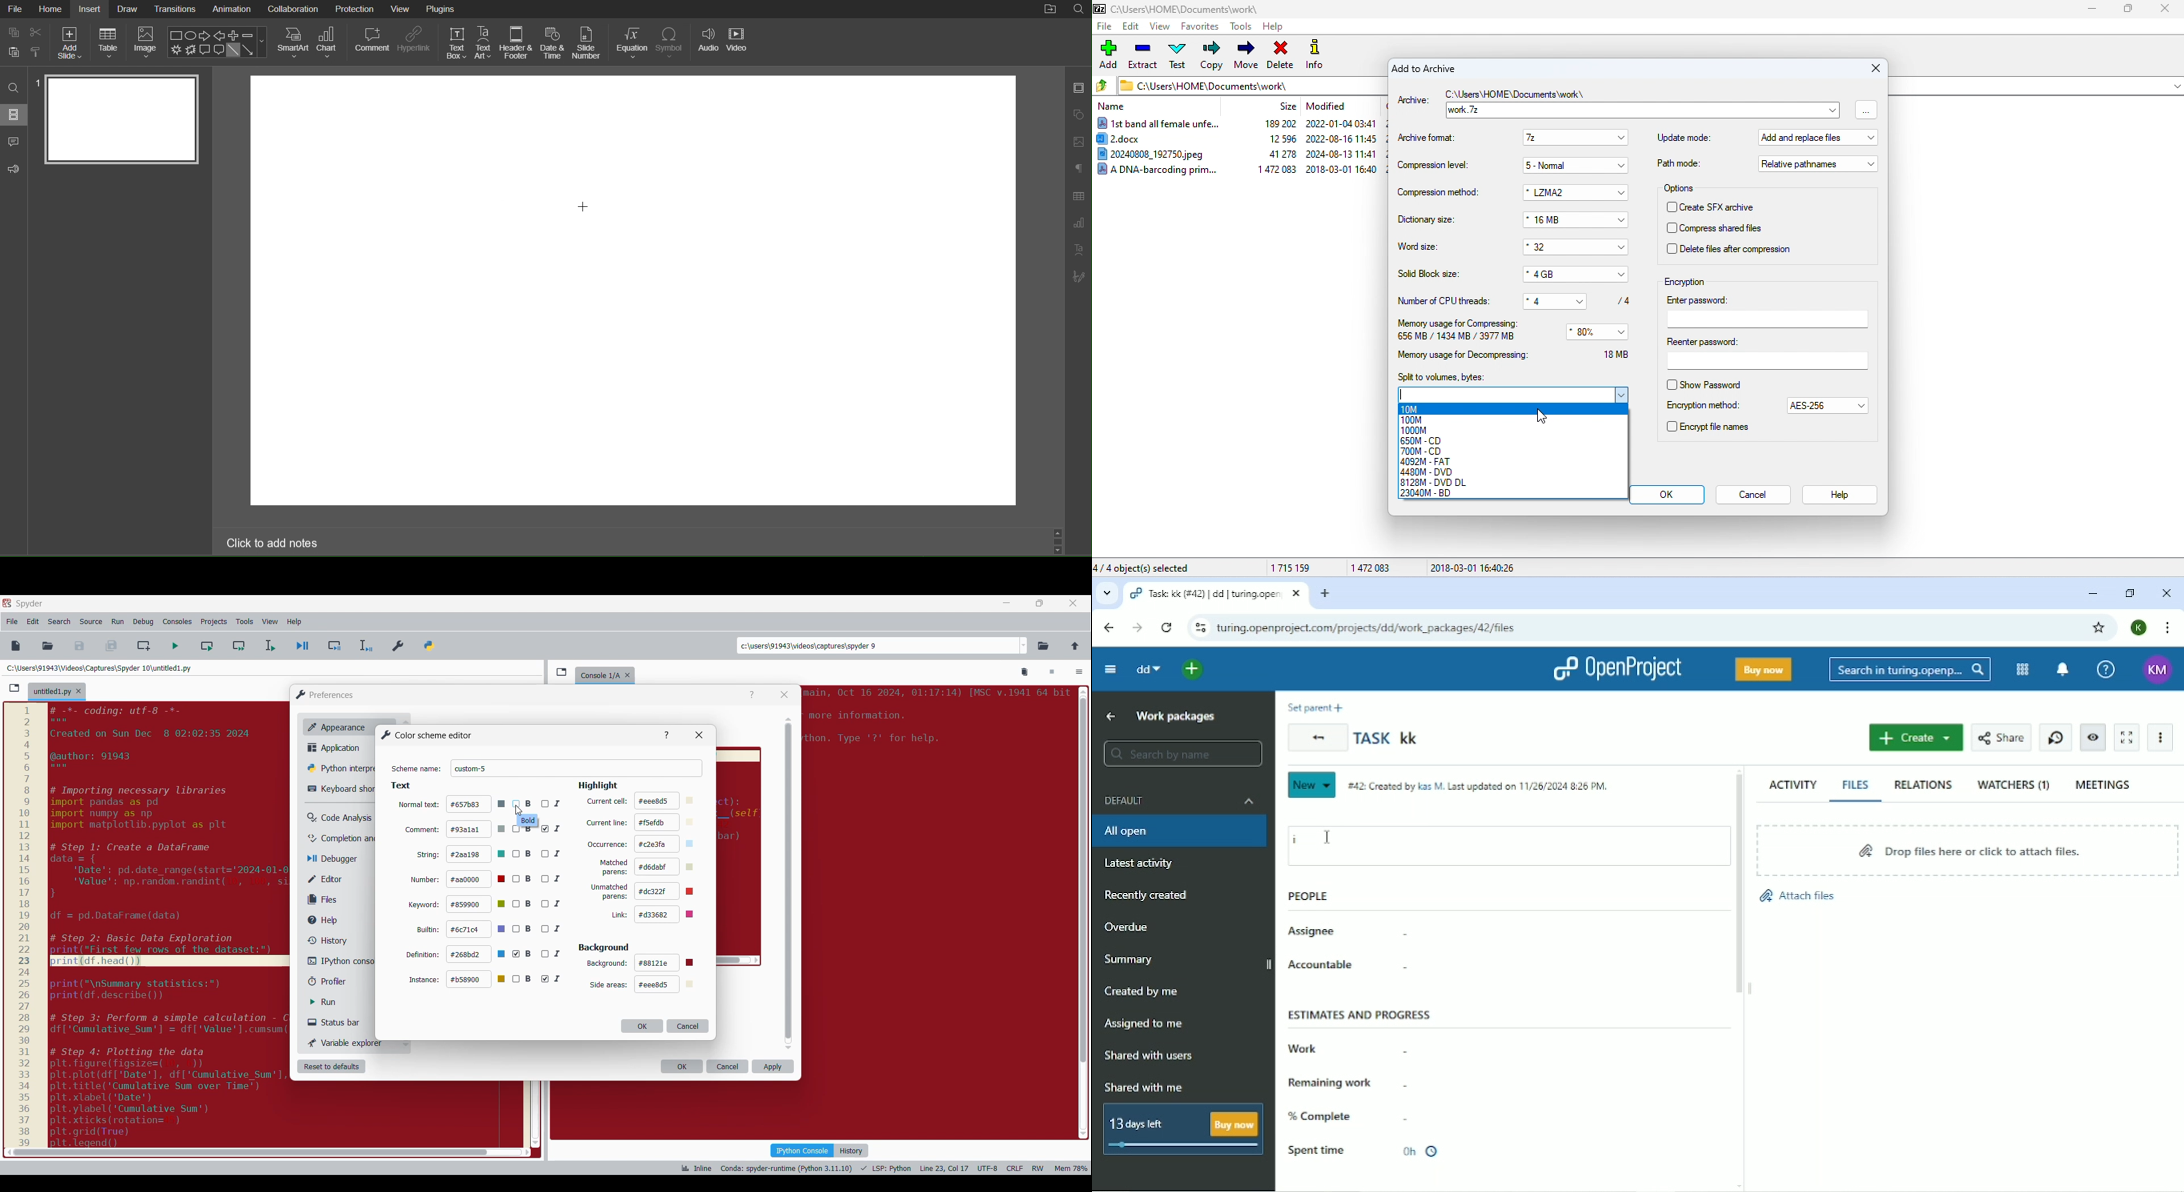  What do you see at coordinates (553, 43) in the screenshot?
I see `Date & Time` at bounding box center [553, 43].